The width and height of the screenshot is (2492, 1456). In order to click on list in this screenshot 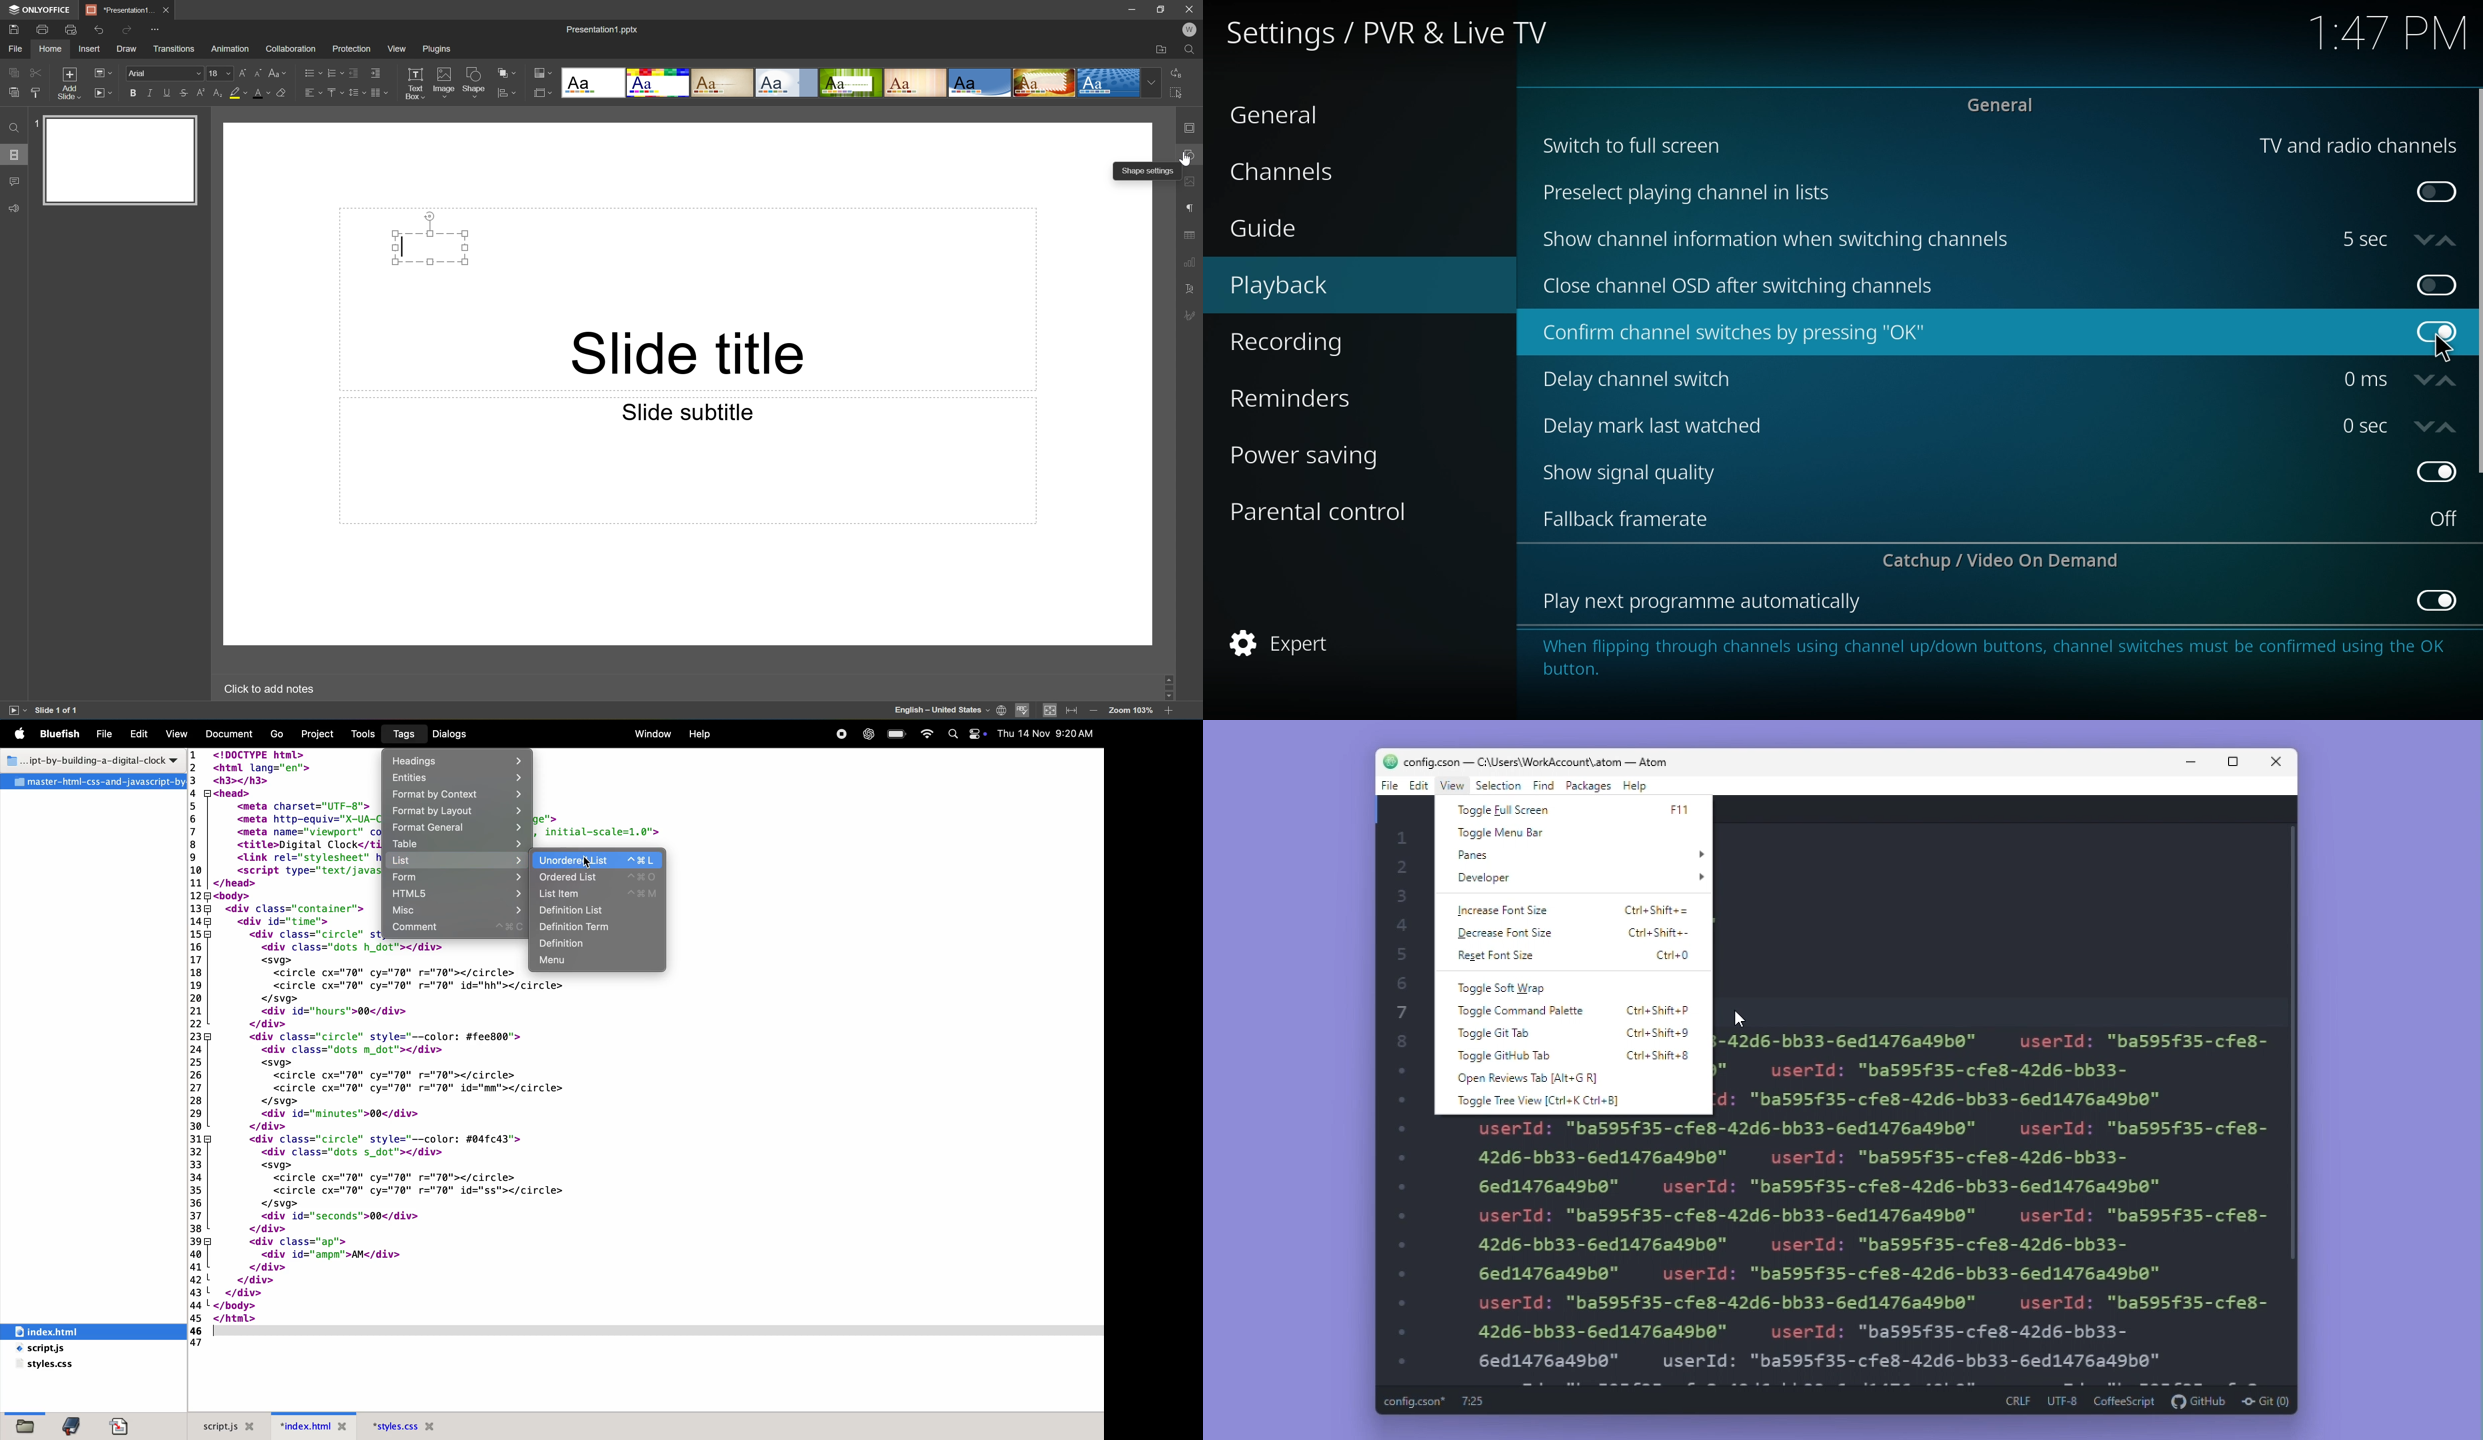, I will do `click(458, 860)`.